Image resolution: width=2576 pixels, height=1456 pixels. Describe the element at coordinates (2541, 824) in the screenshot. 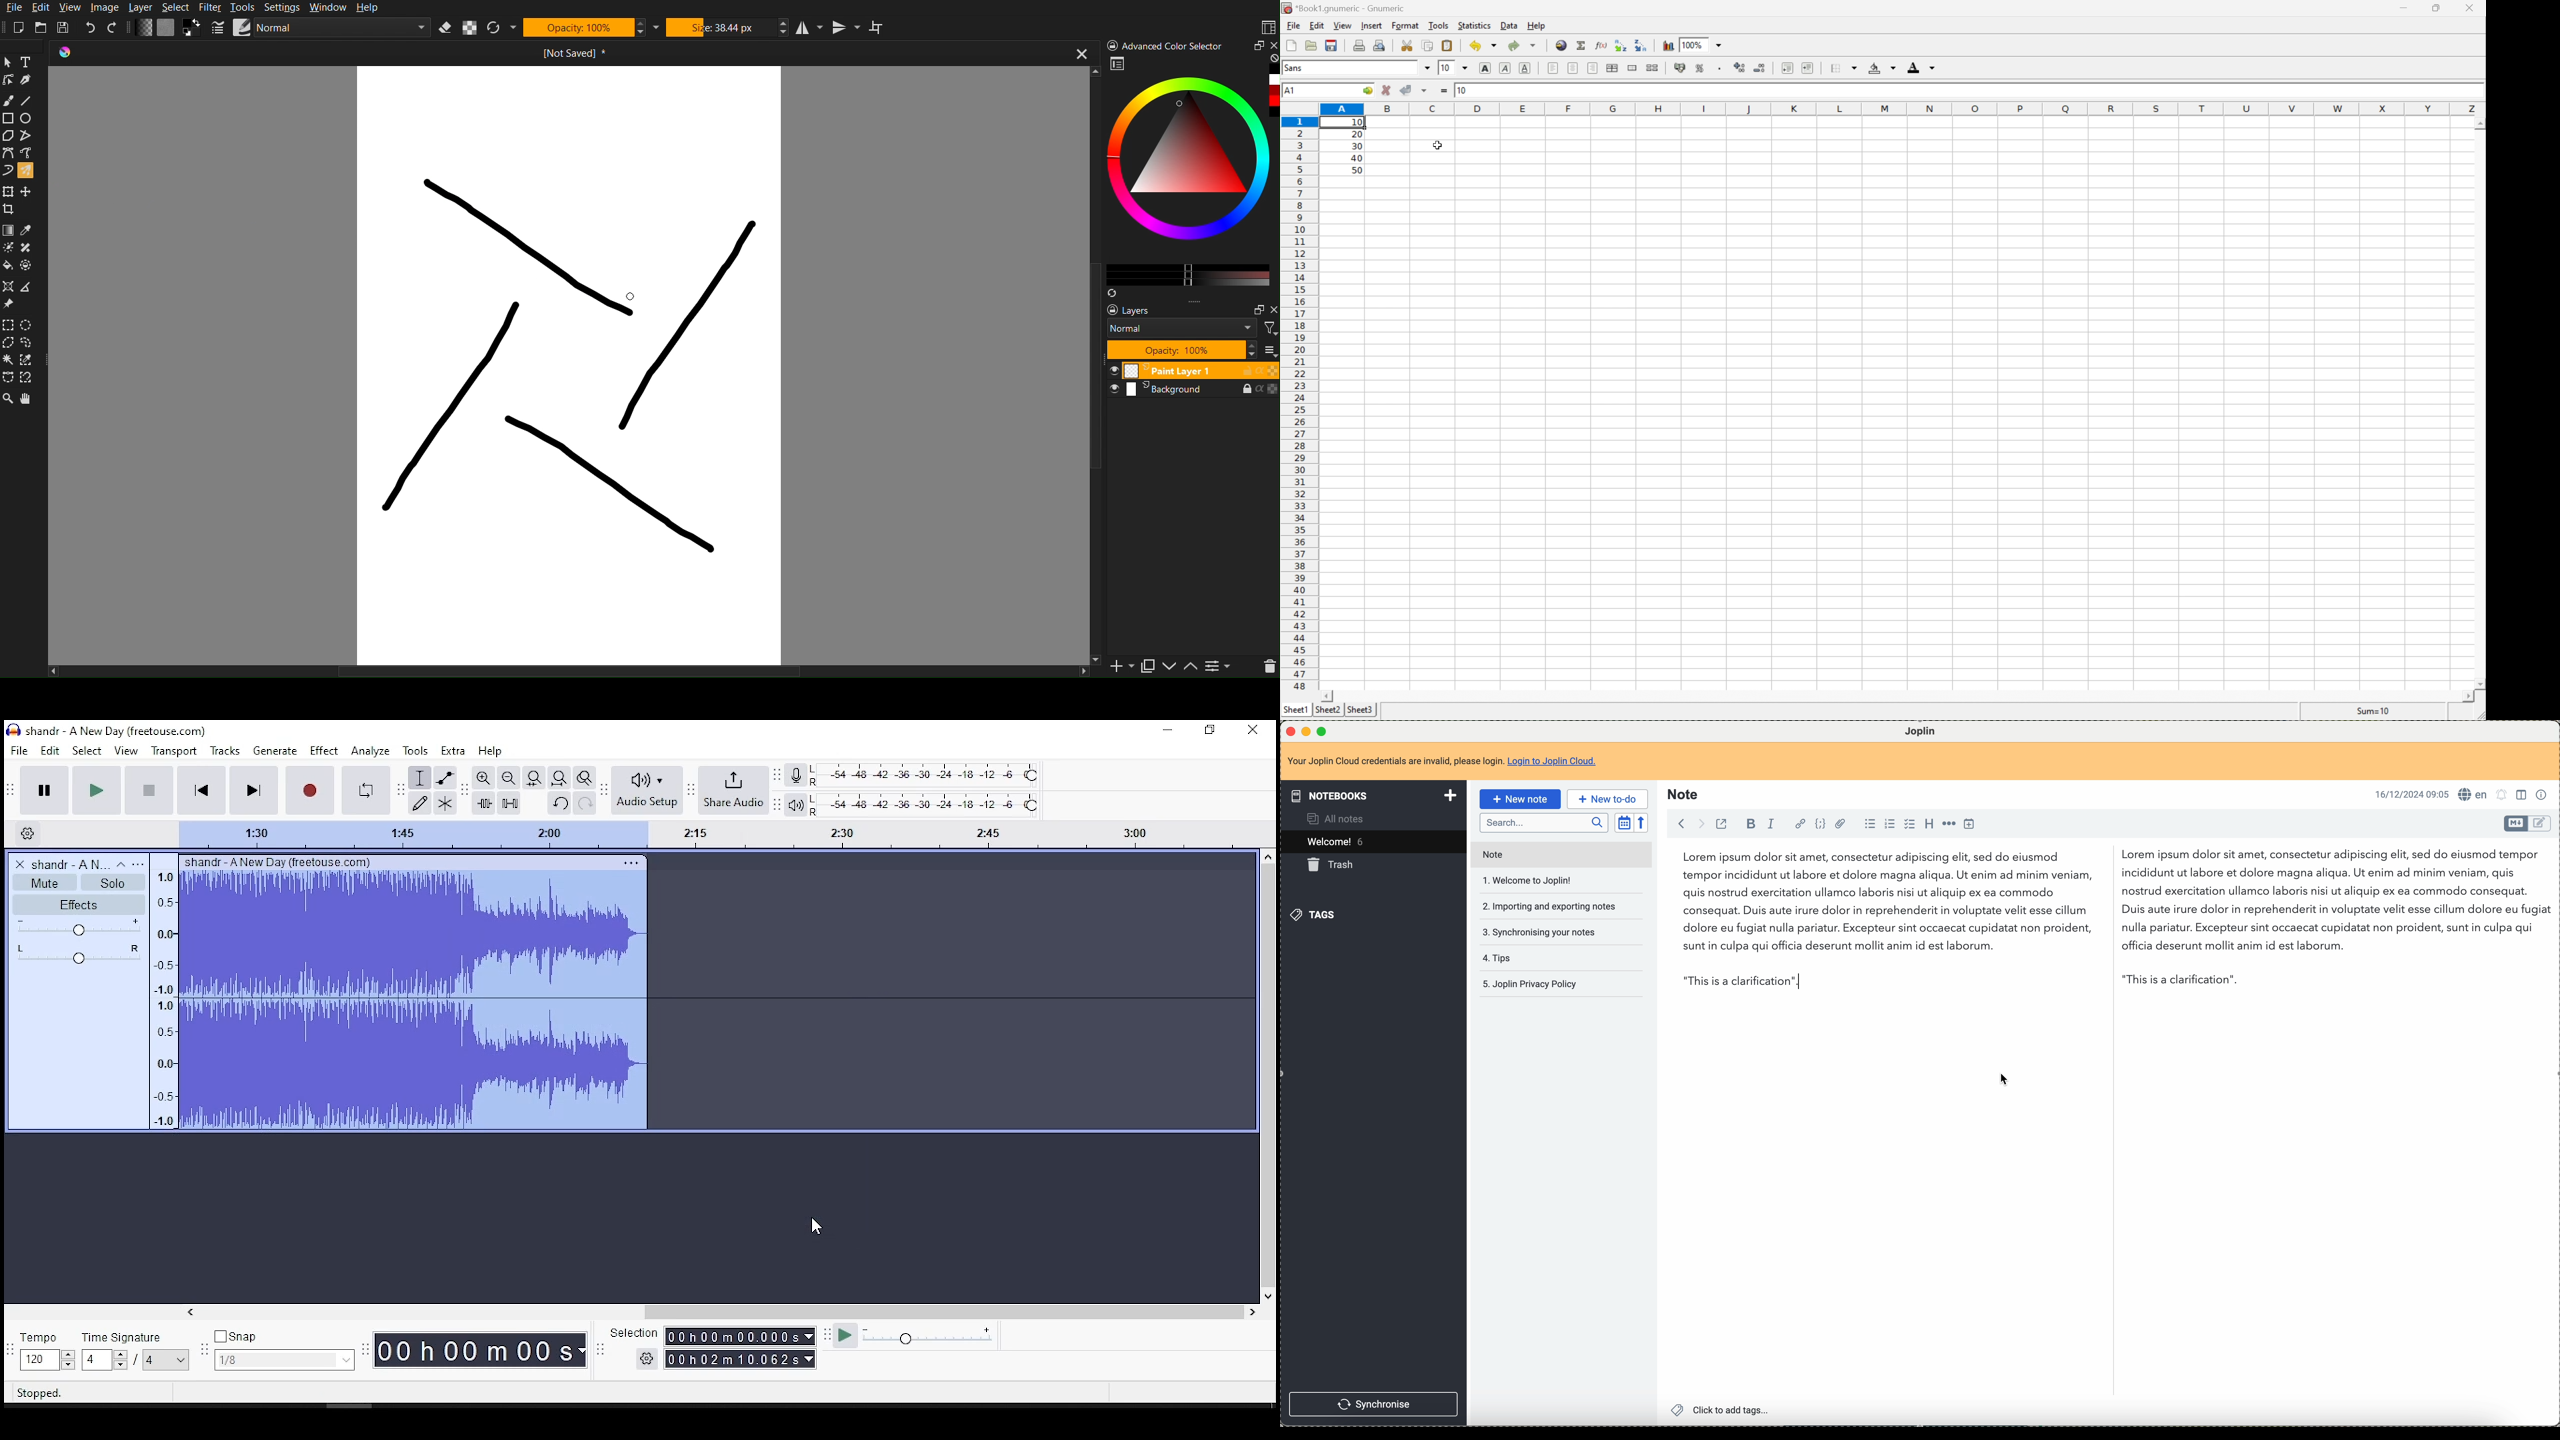

I see `toggle editor` at that location.